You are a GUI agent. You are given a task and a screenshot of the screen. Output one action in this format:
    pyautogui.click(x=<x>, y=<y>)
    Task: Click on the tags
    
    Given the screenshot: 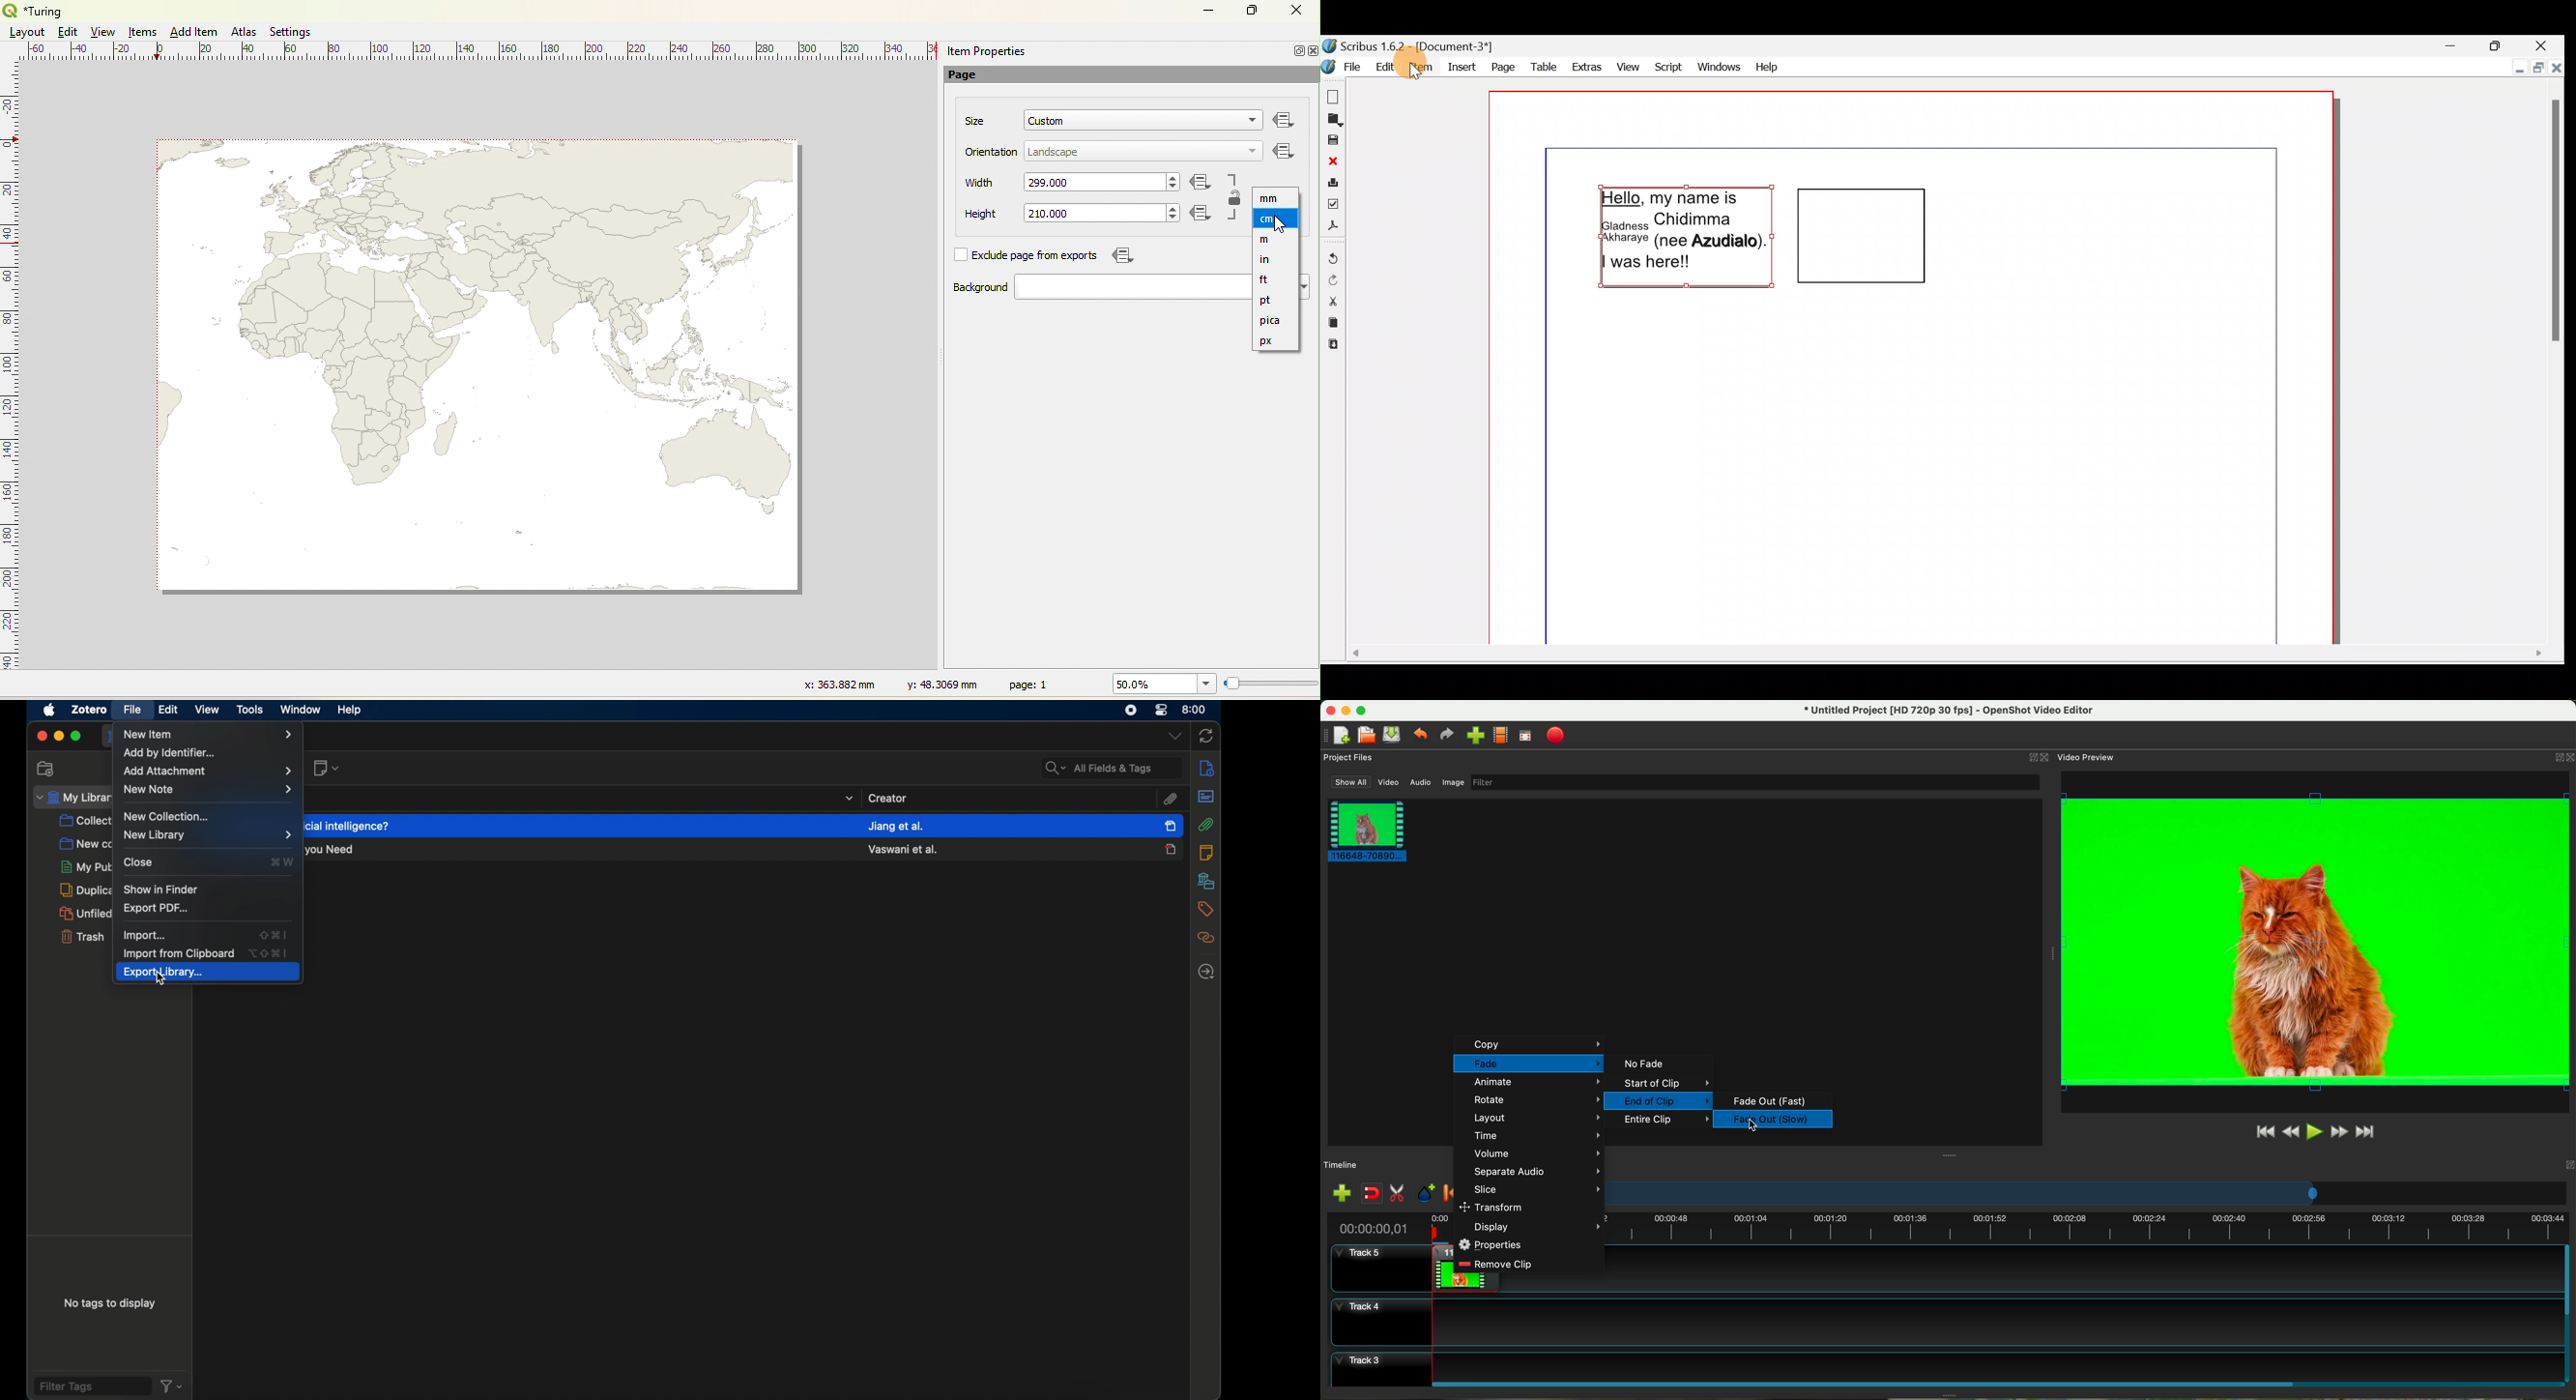 What is the action you would take?
    pyautogui.click(x=1205, y=909)
    